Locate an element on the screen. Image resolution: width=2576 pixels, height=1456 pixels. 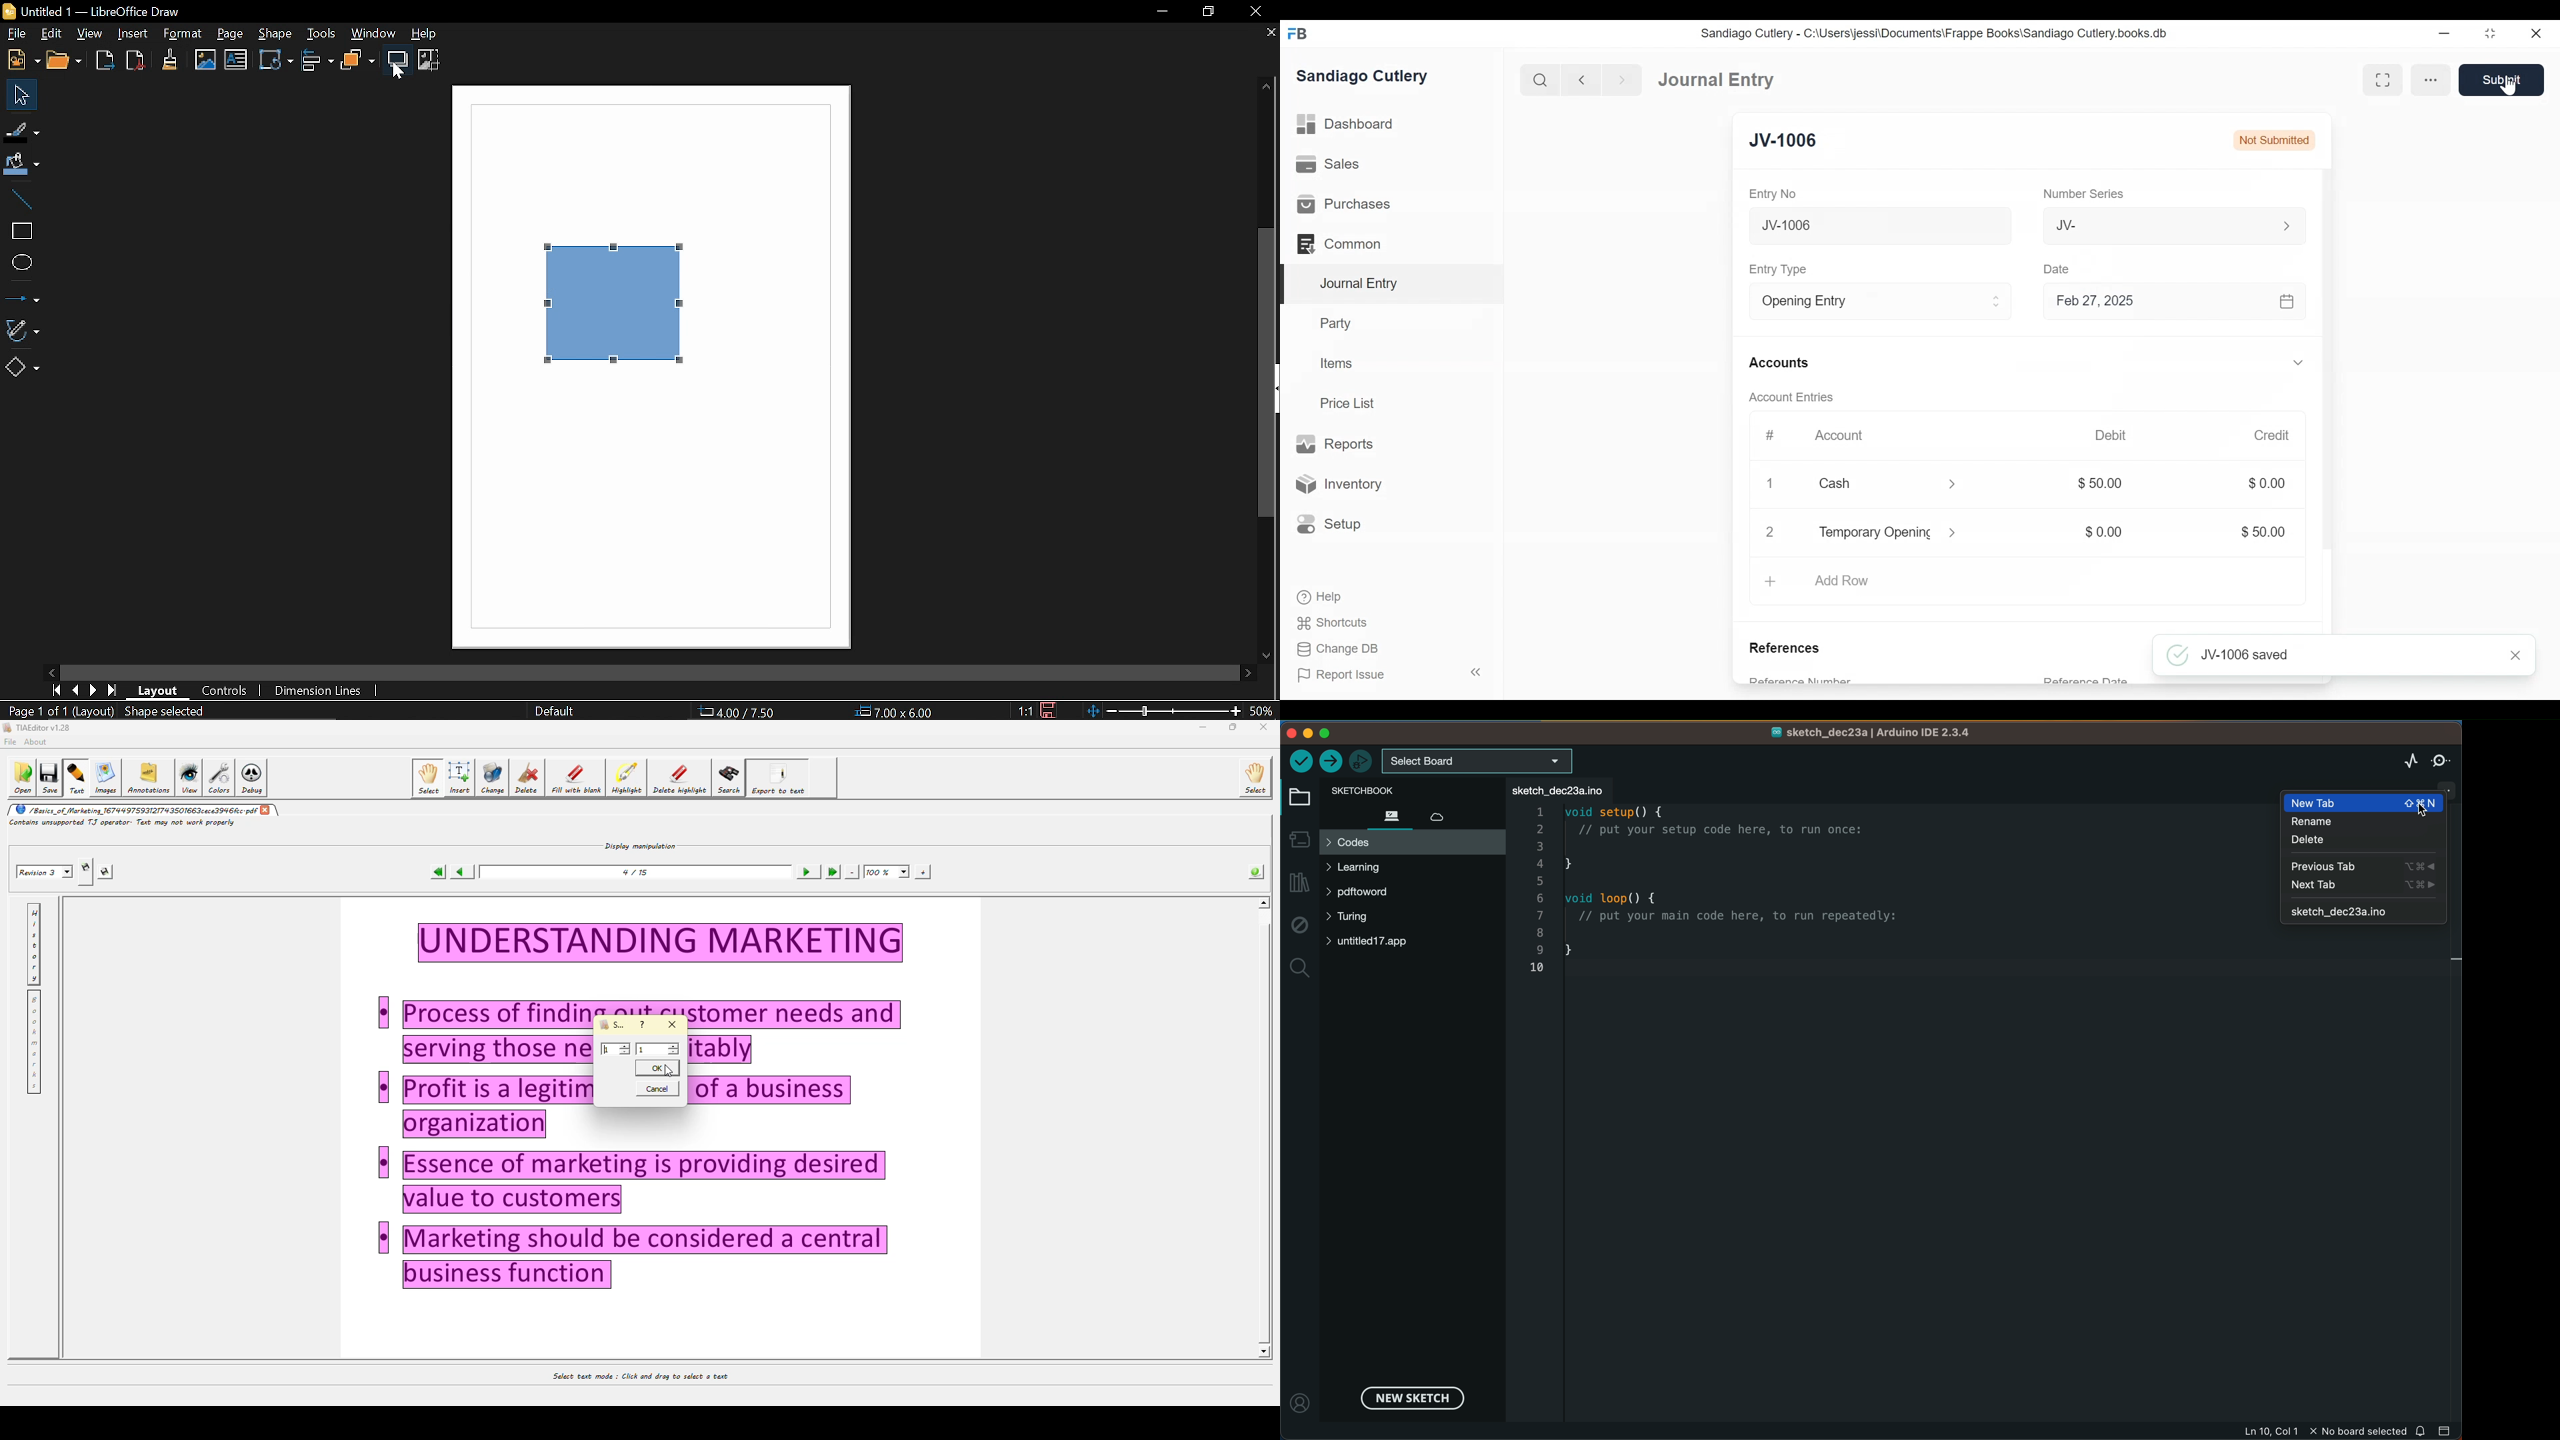
Sandiago Cutlery - C:\Users\jessi\Documents\Frappe Books\Sandiago Cutlery.books.db is located at coordinates (1935, 33).